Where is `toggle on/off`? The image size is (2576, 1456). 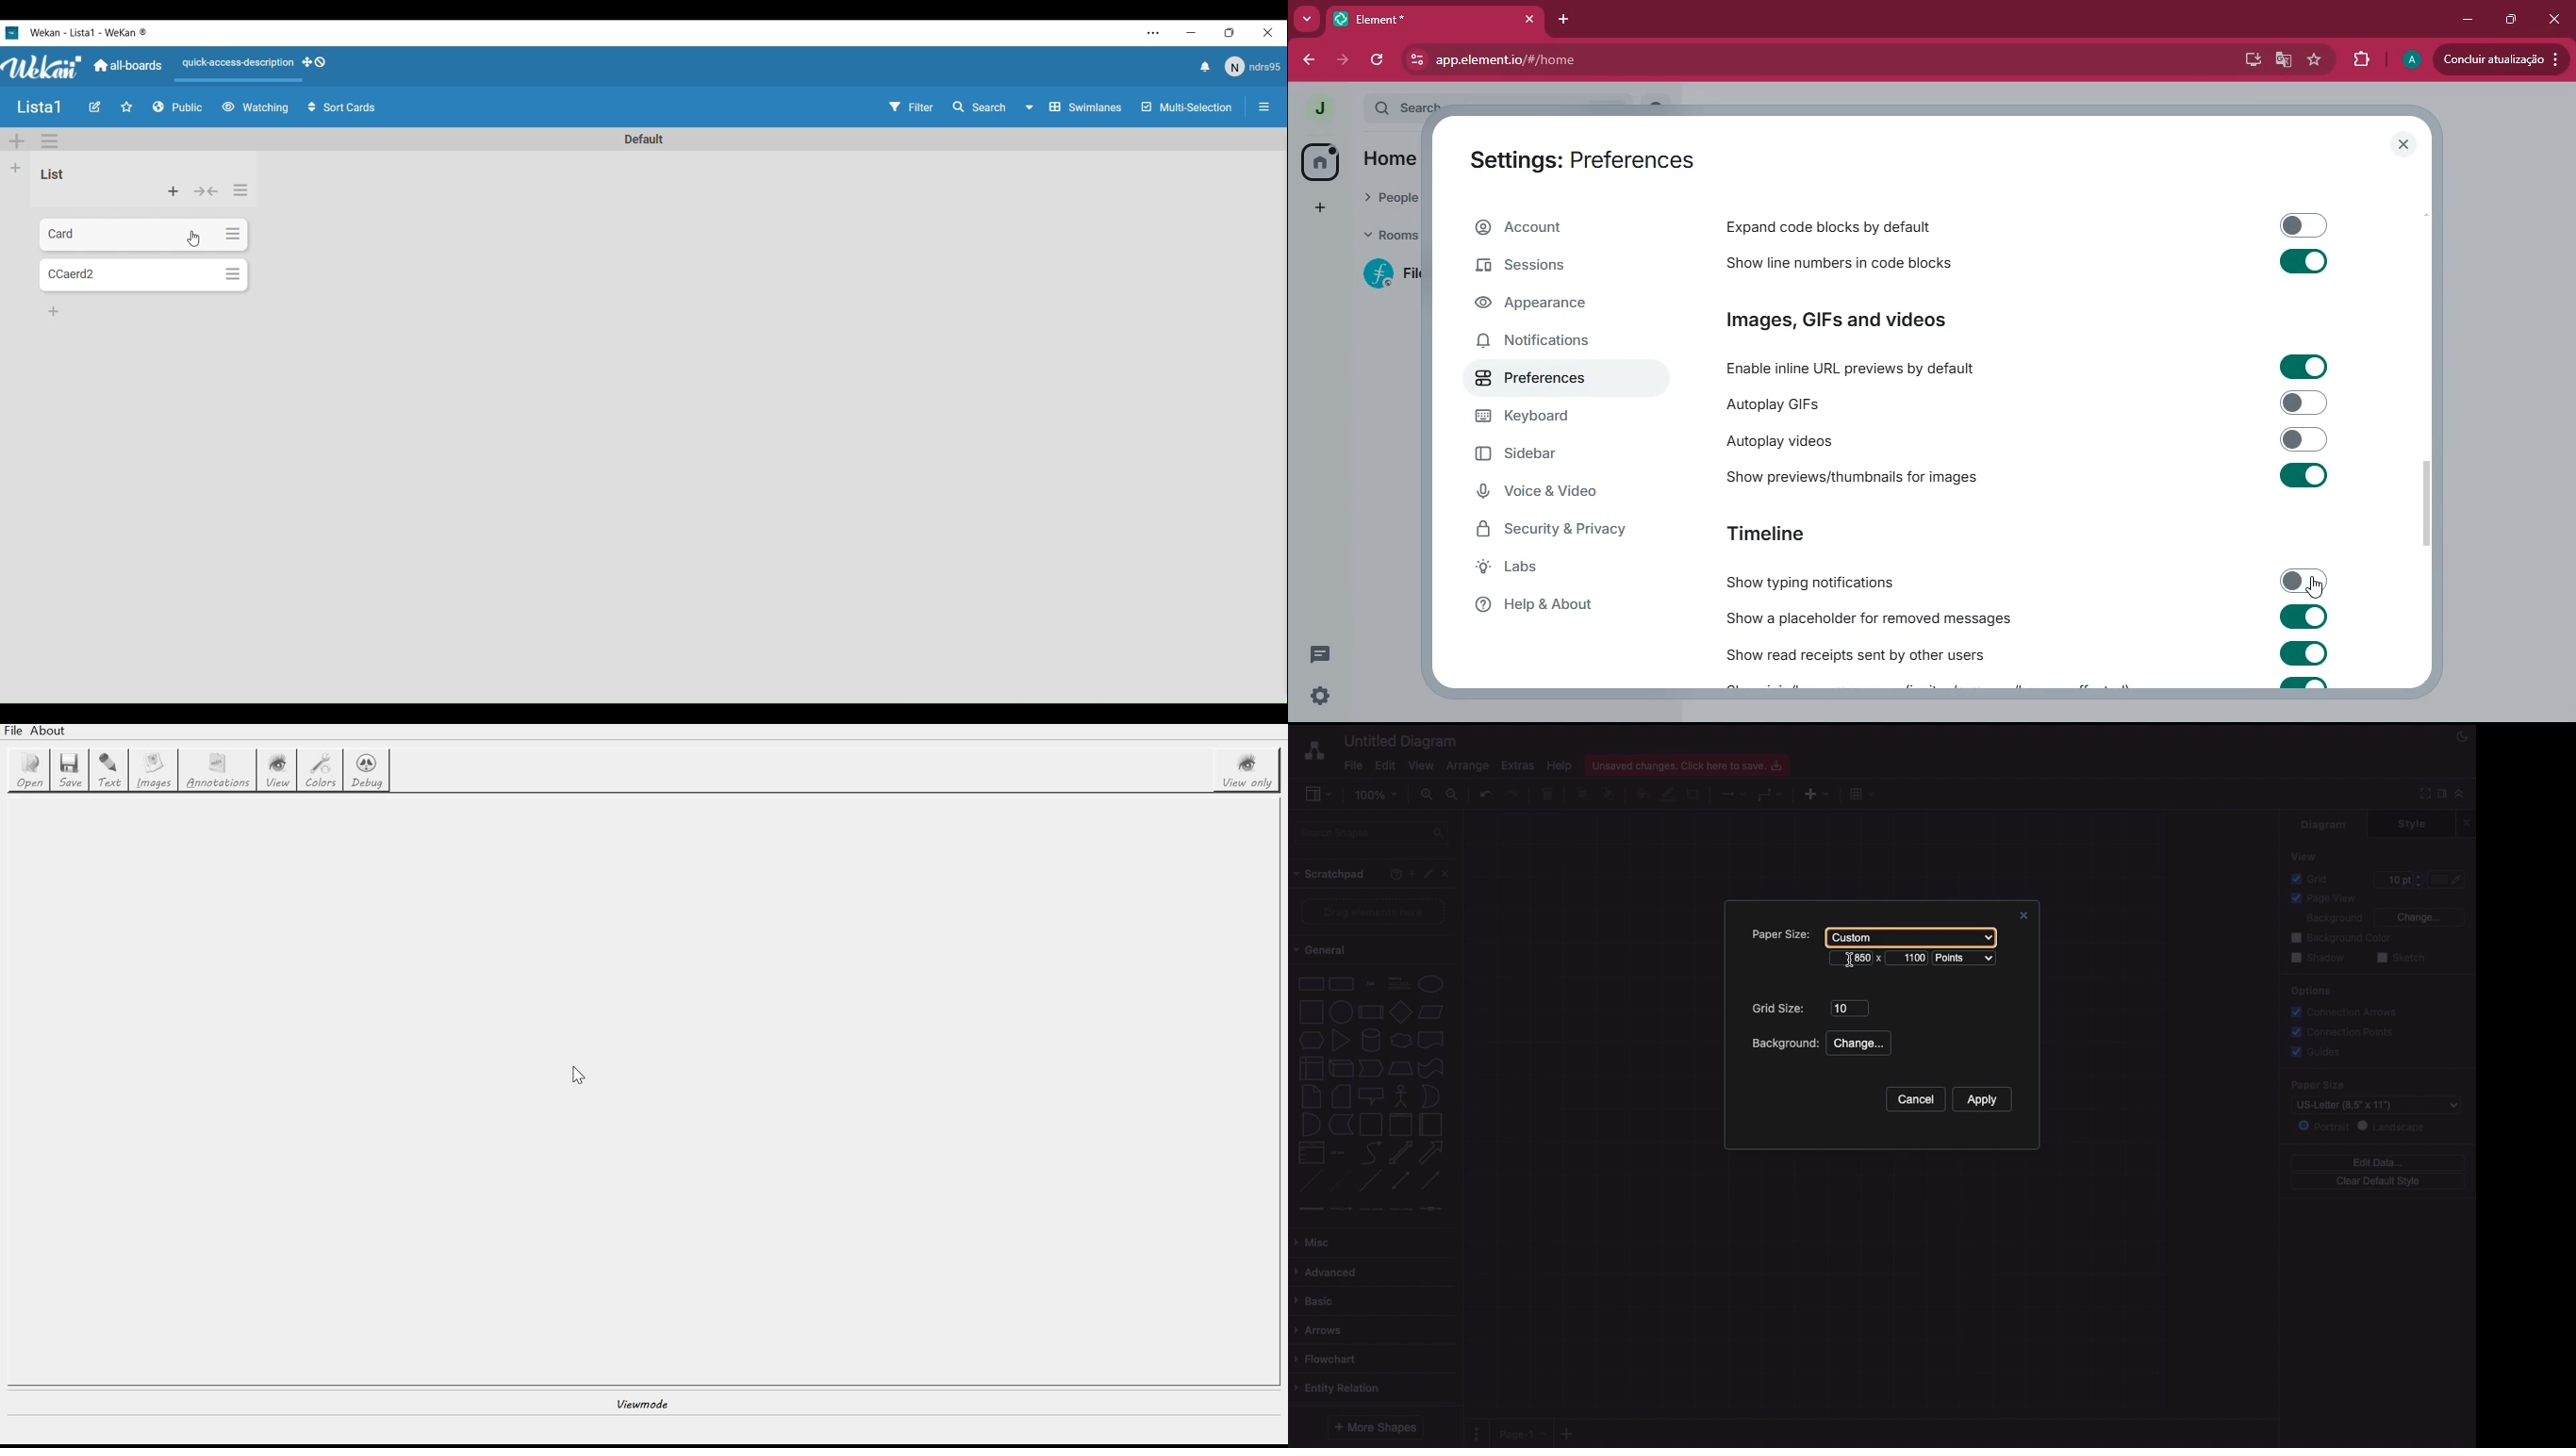
toggle on/off is located at coordinates (2305, 225).